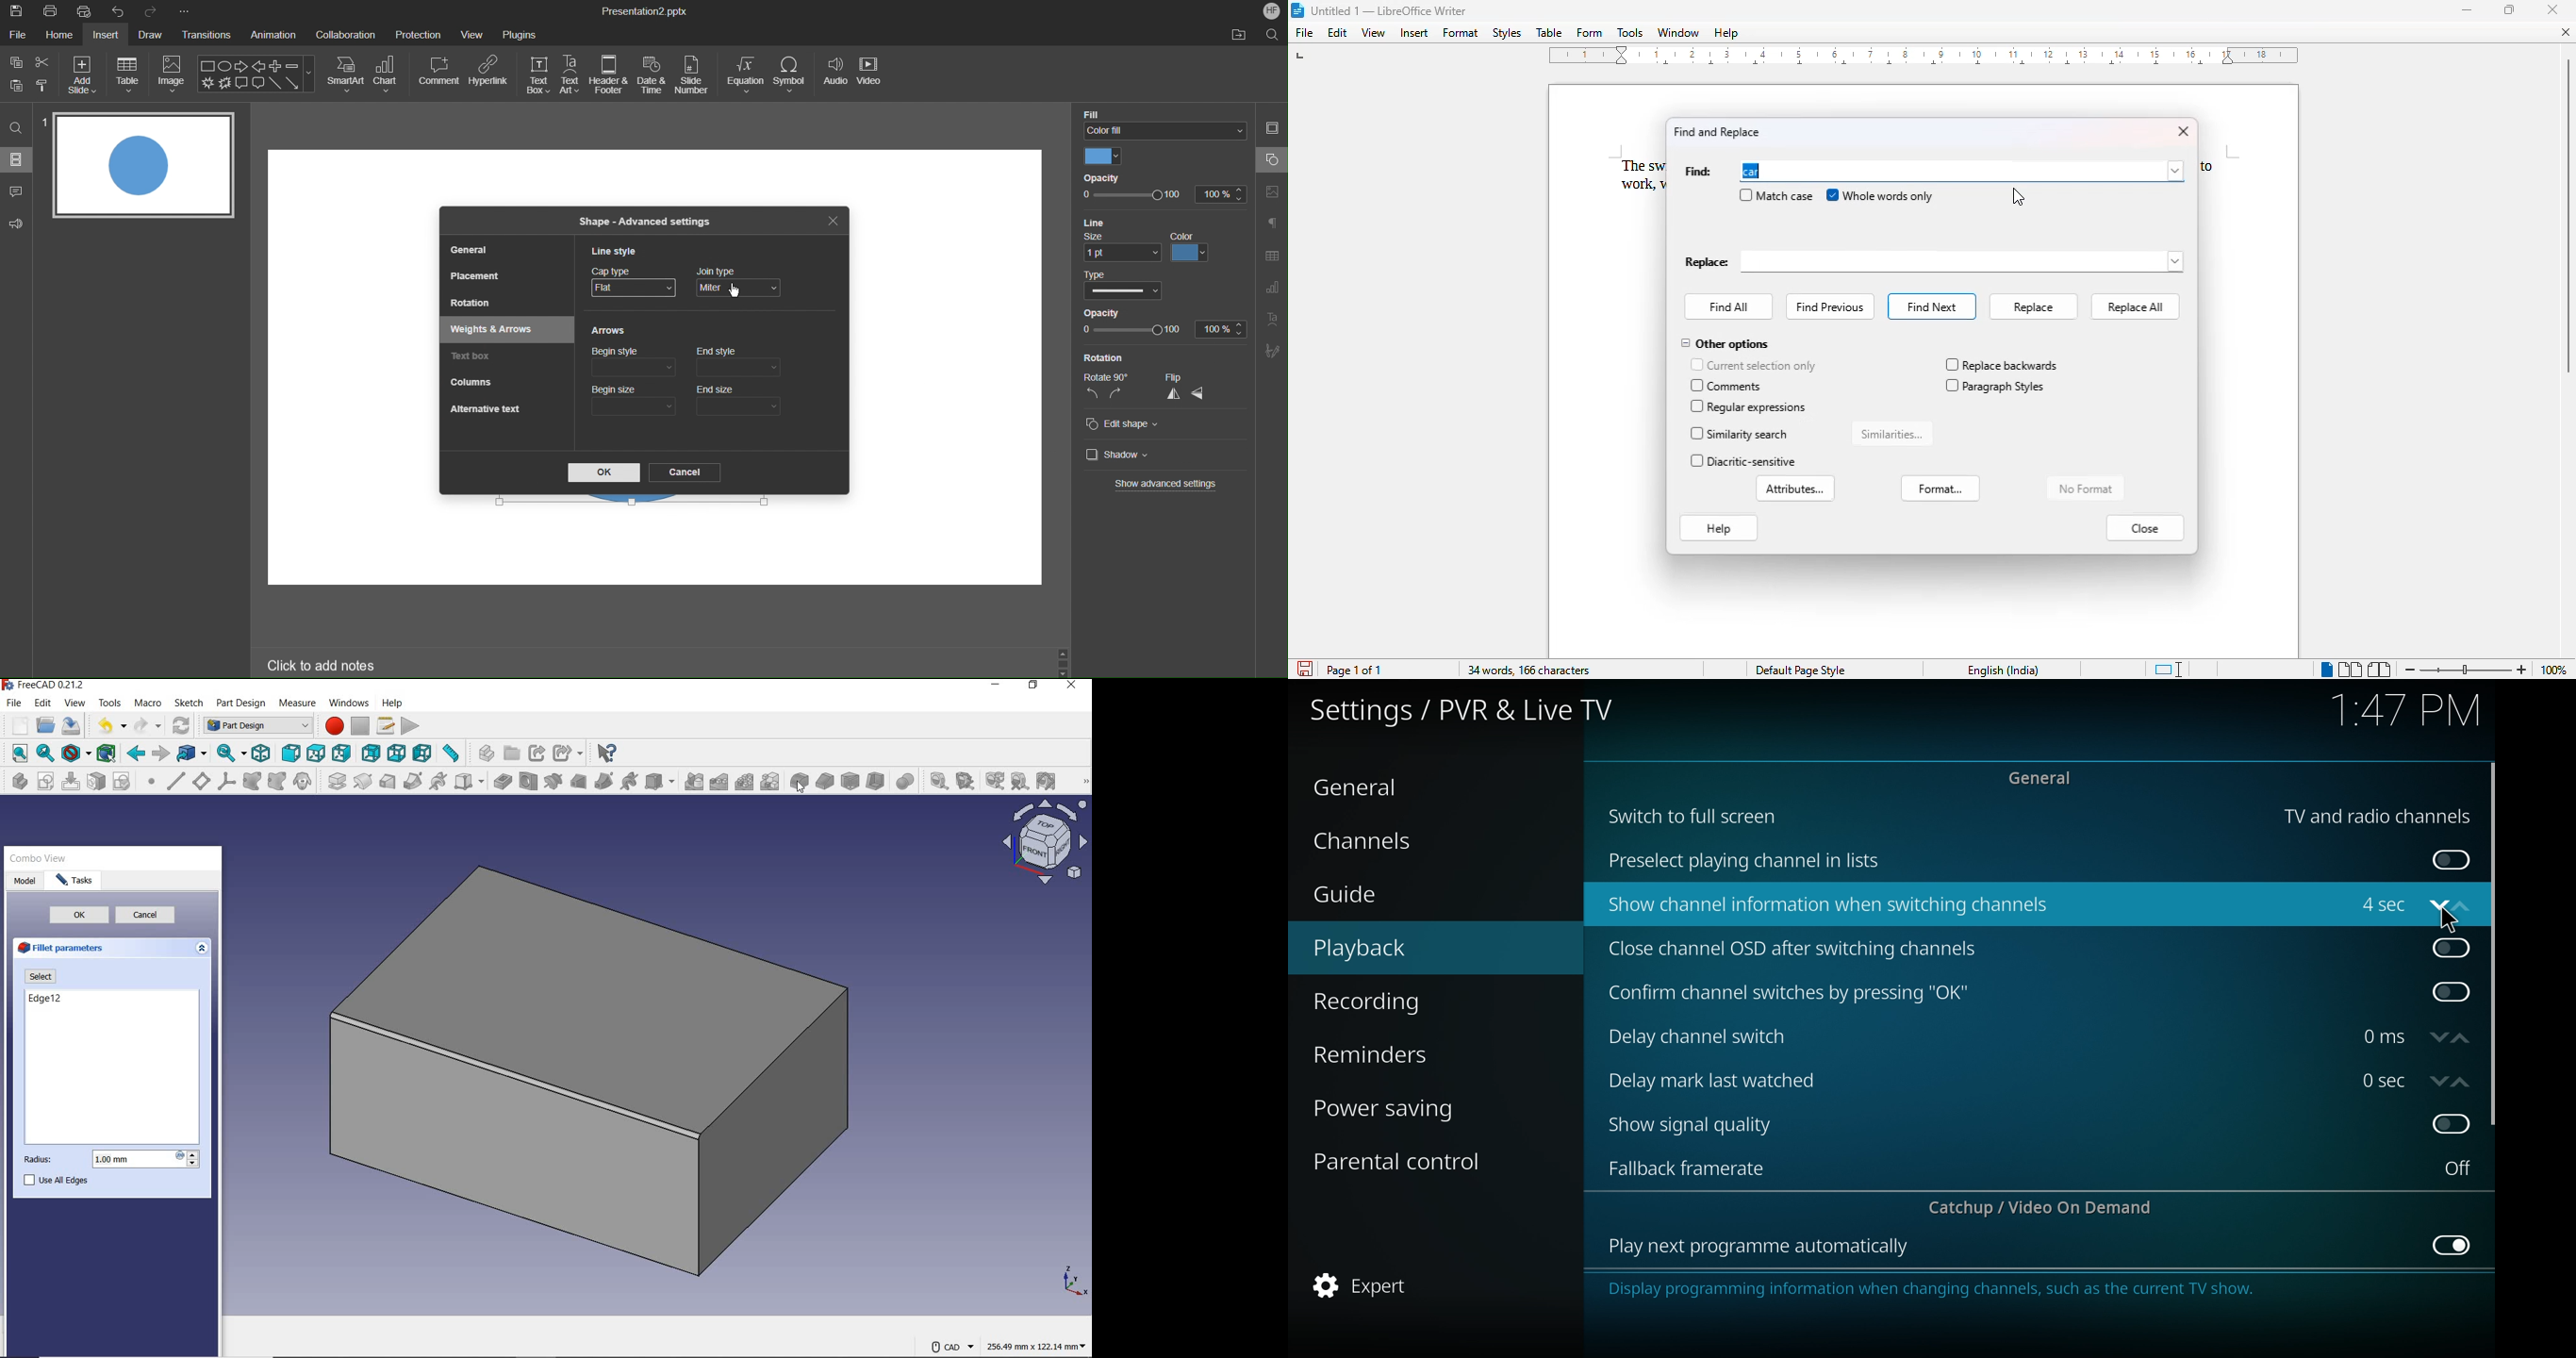  I want to click on hole, so click(529, 782).